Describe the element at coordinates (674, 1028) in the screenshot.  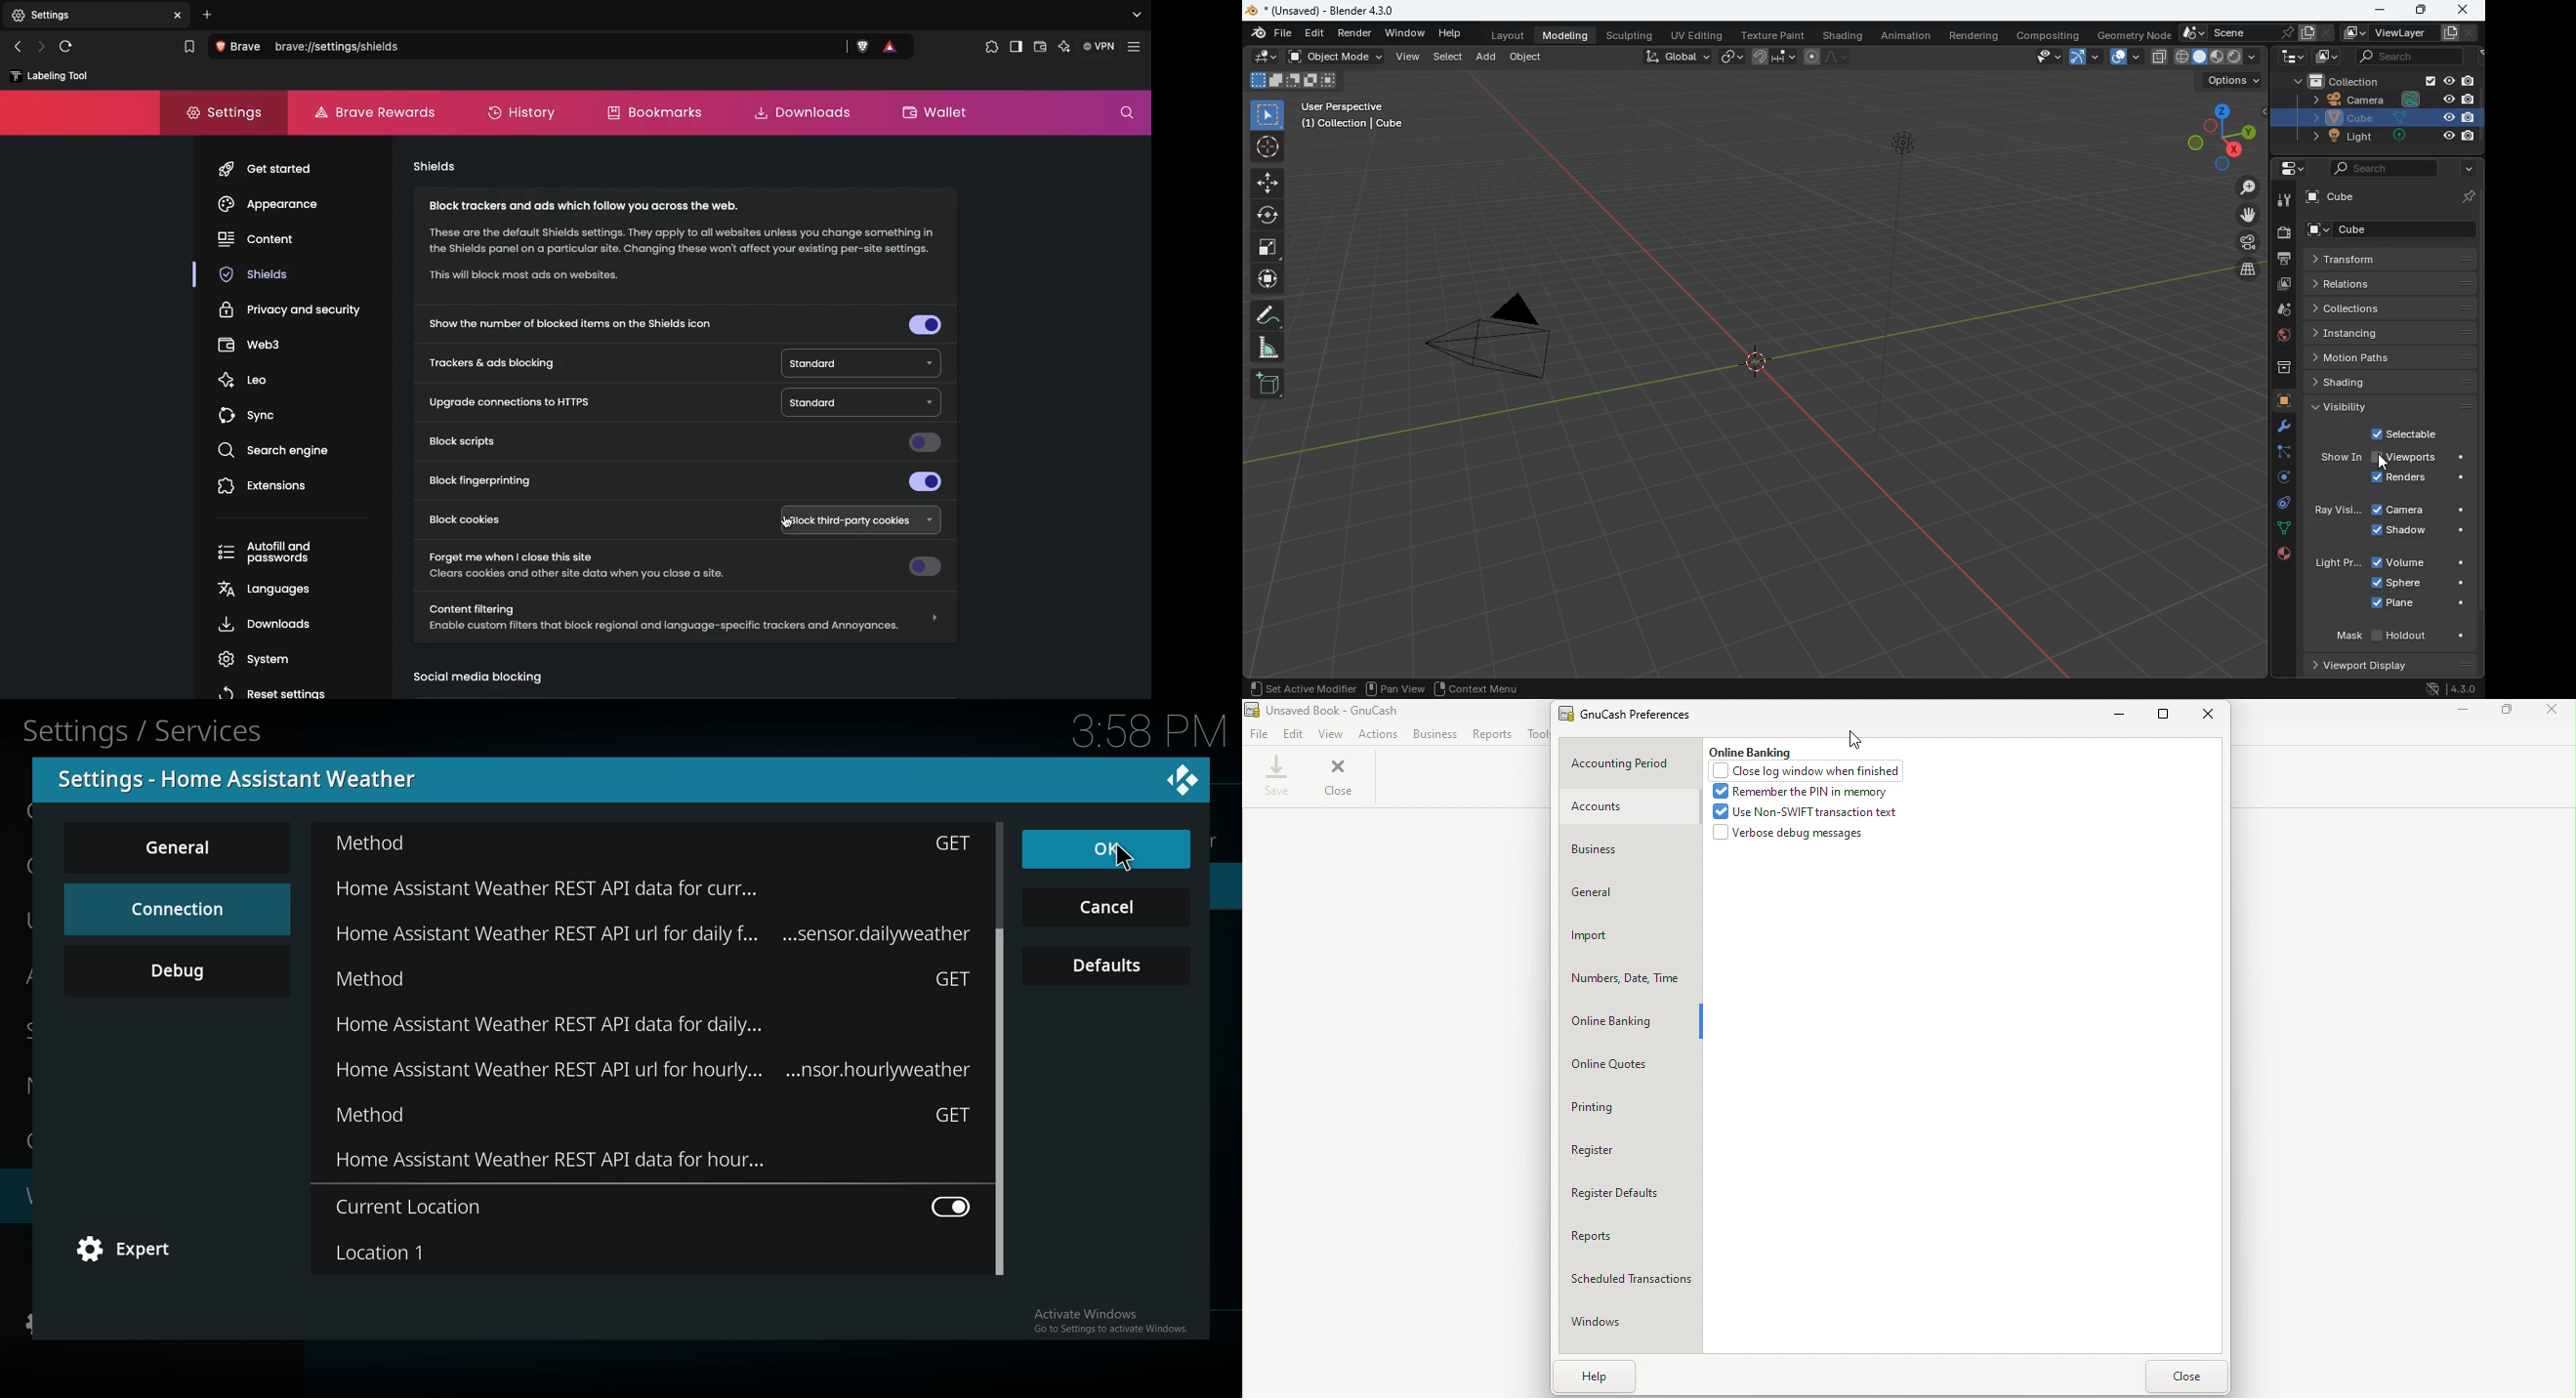
I see `Home assistant weather rest API data for daily` at that location.